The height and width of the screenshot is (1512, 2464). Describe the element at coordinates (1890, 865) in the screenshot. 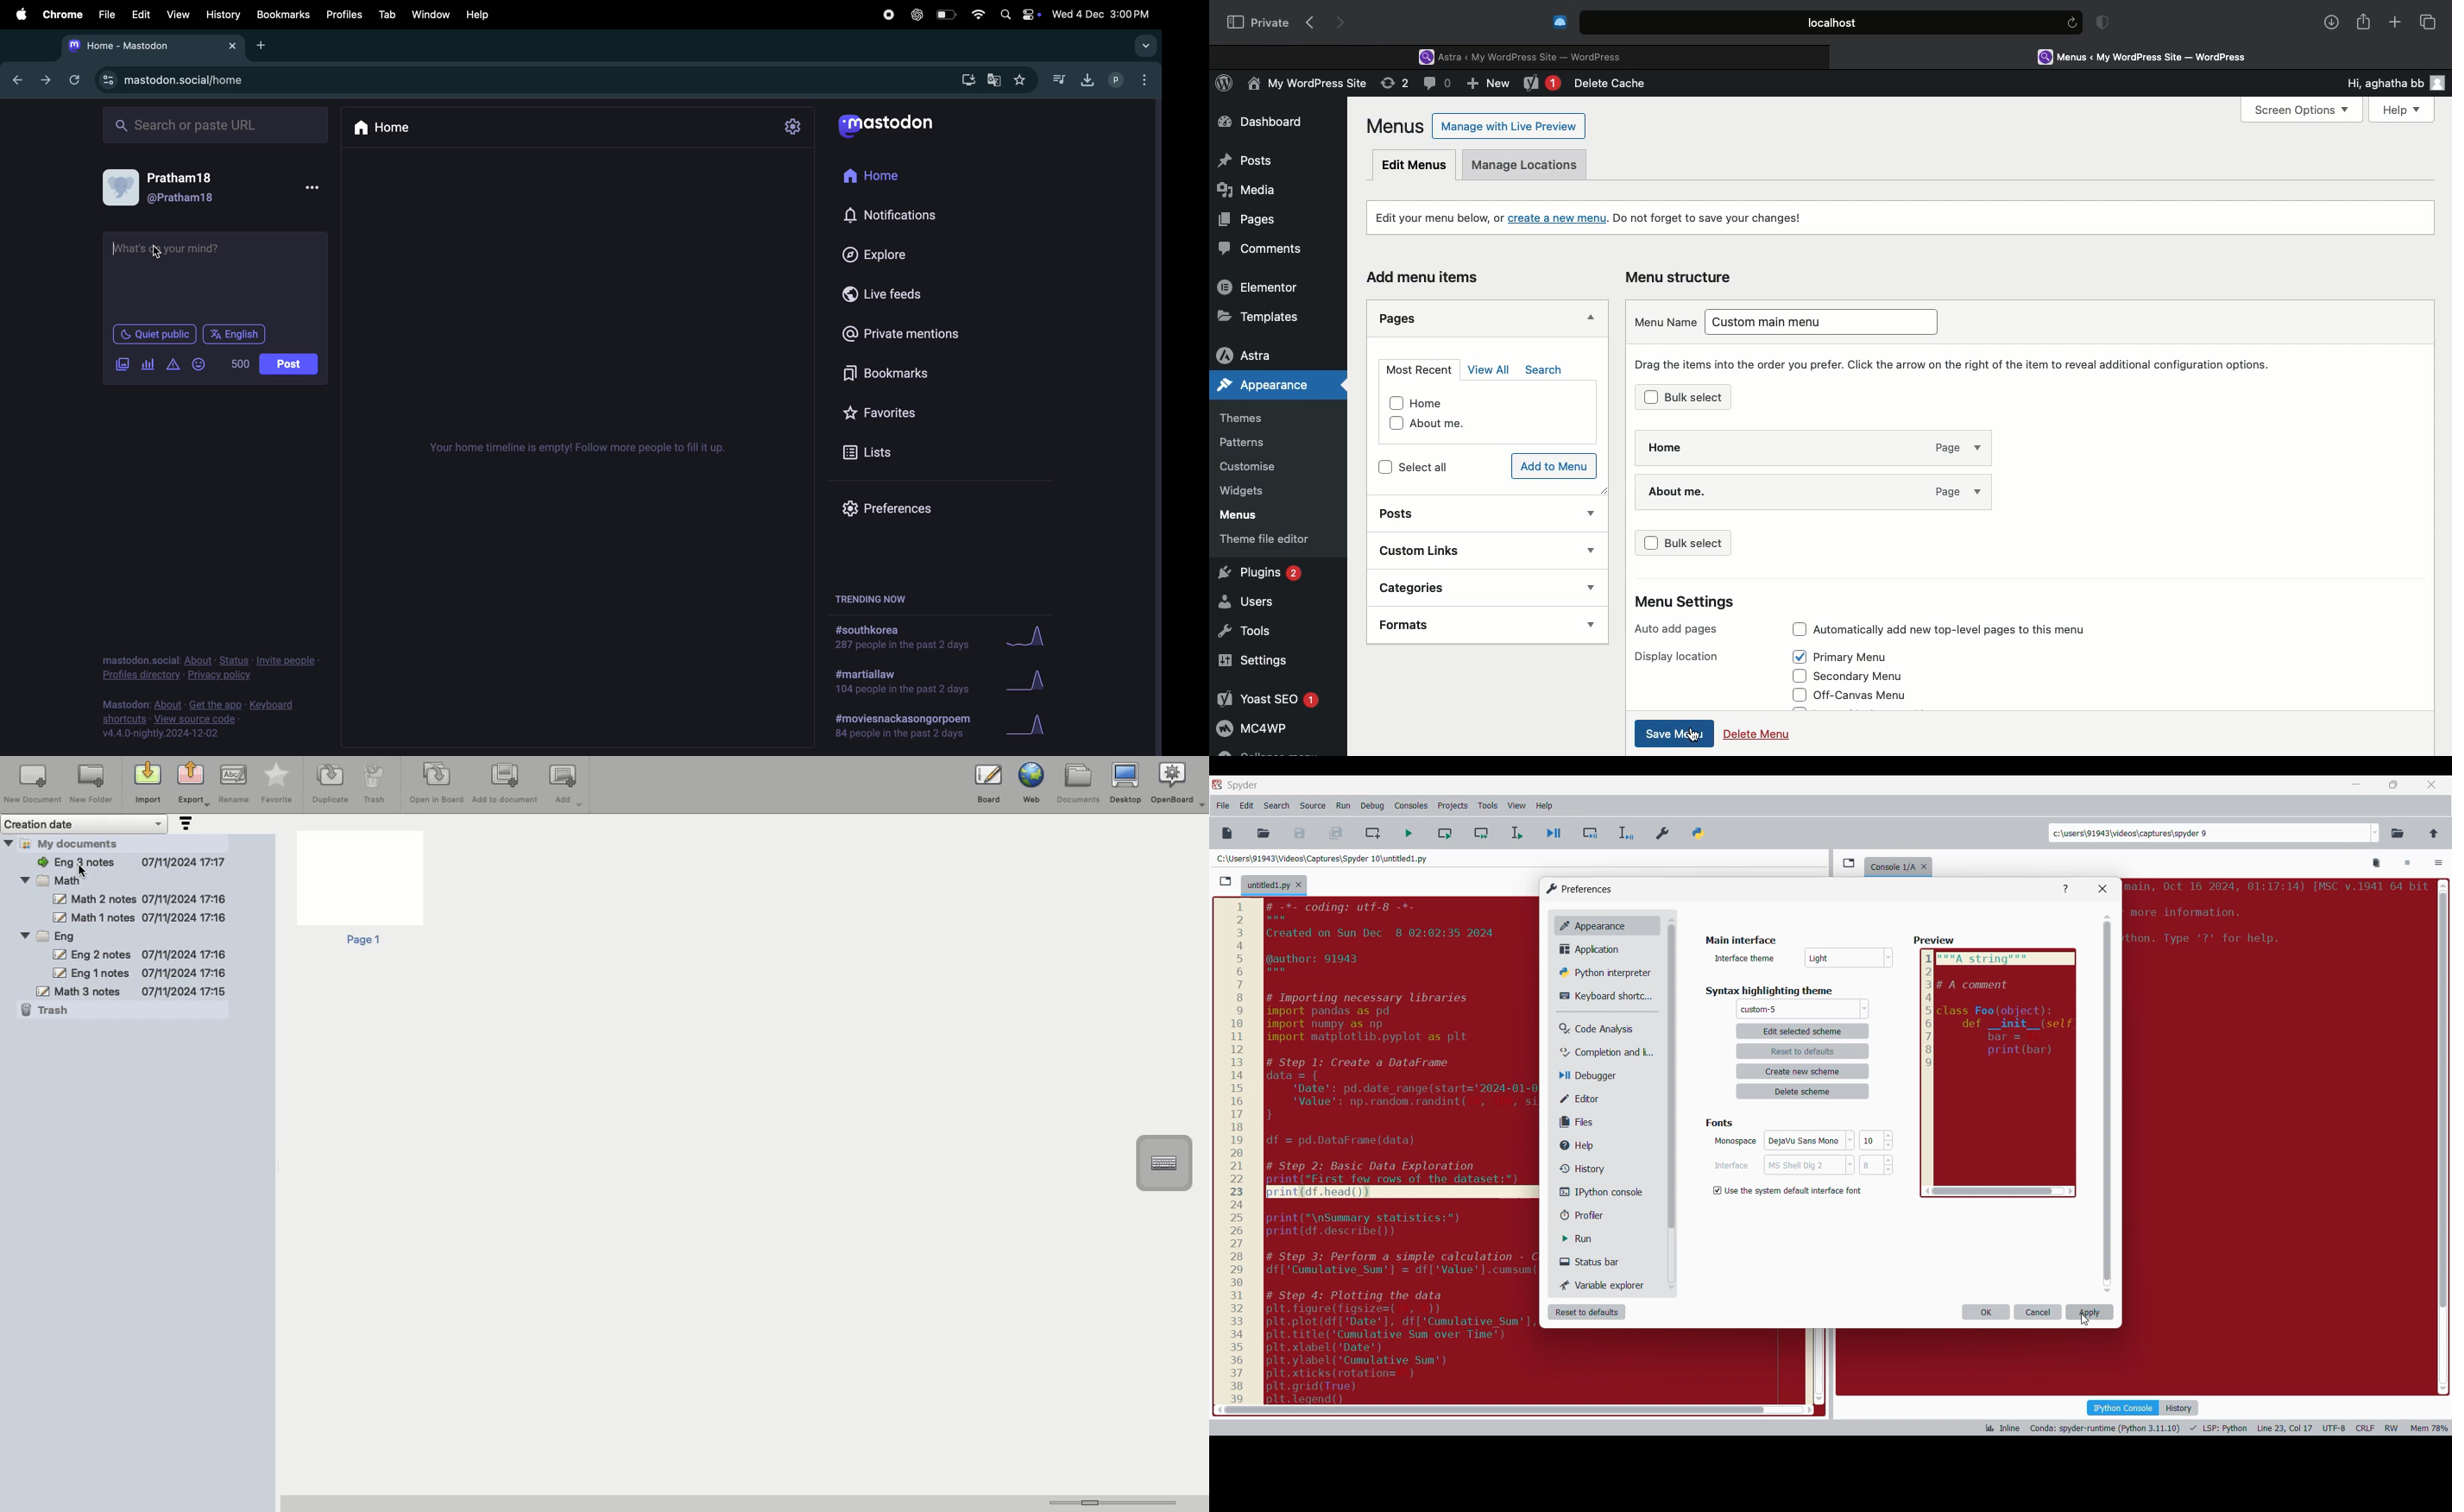

I see `console` at that location.